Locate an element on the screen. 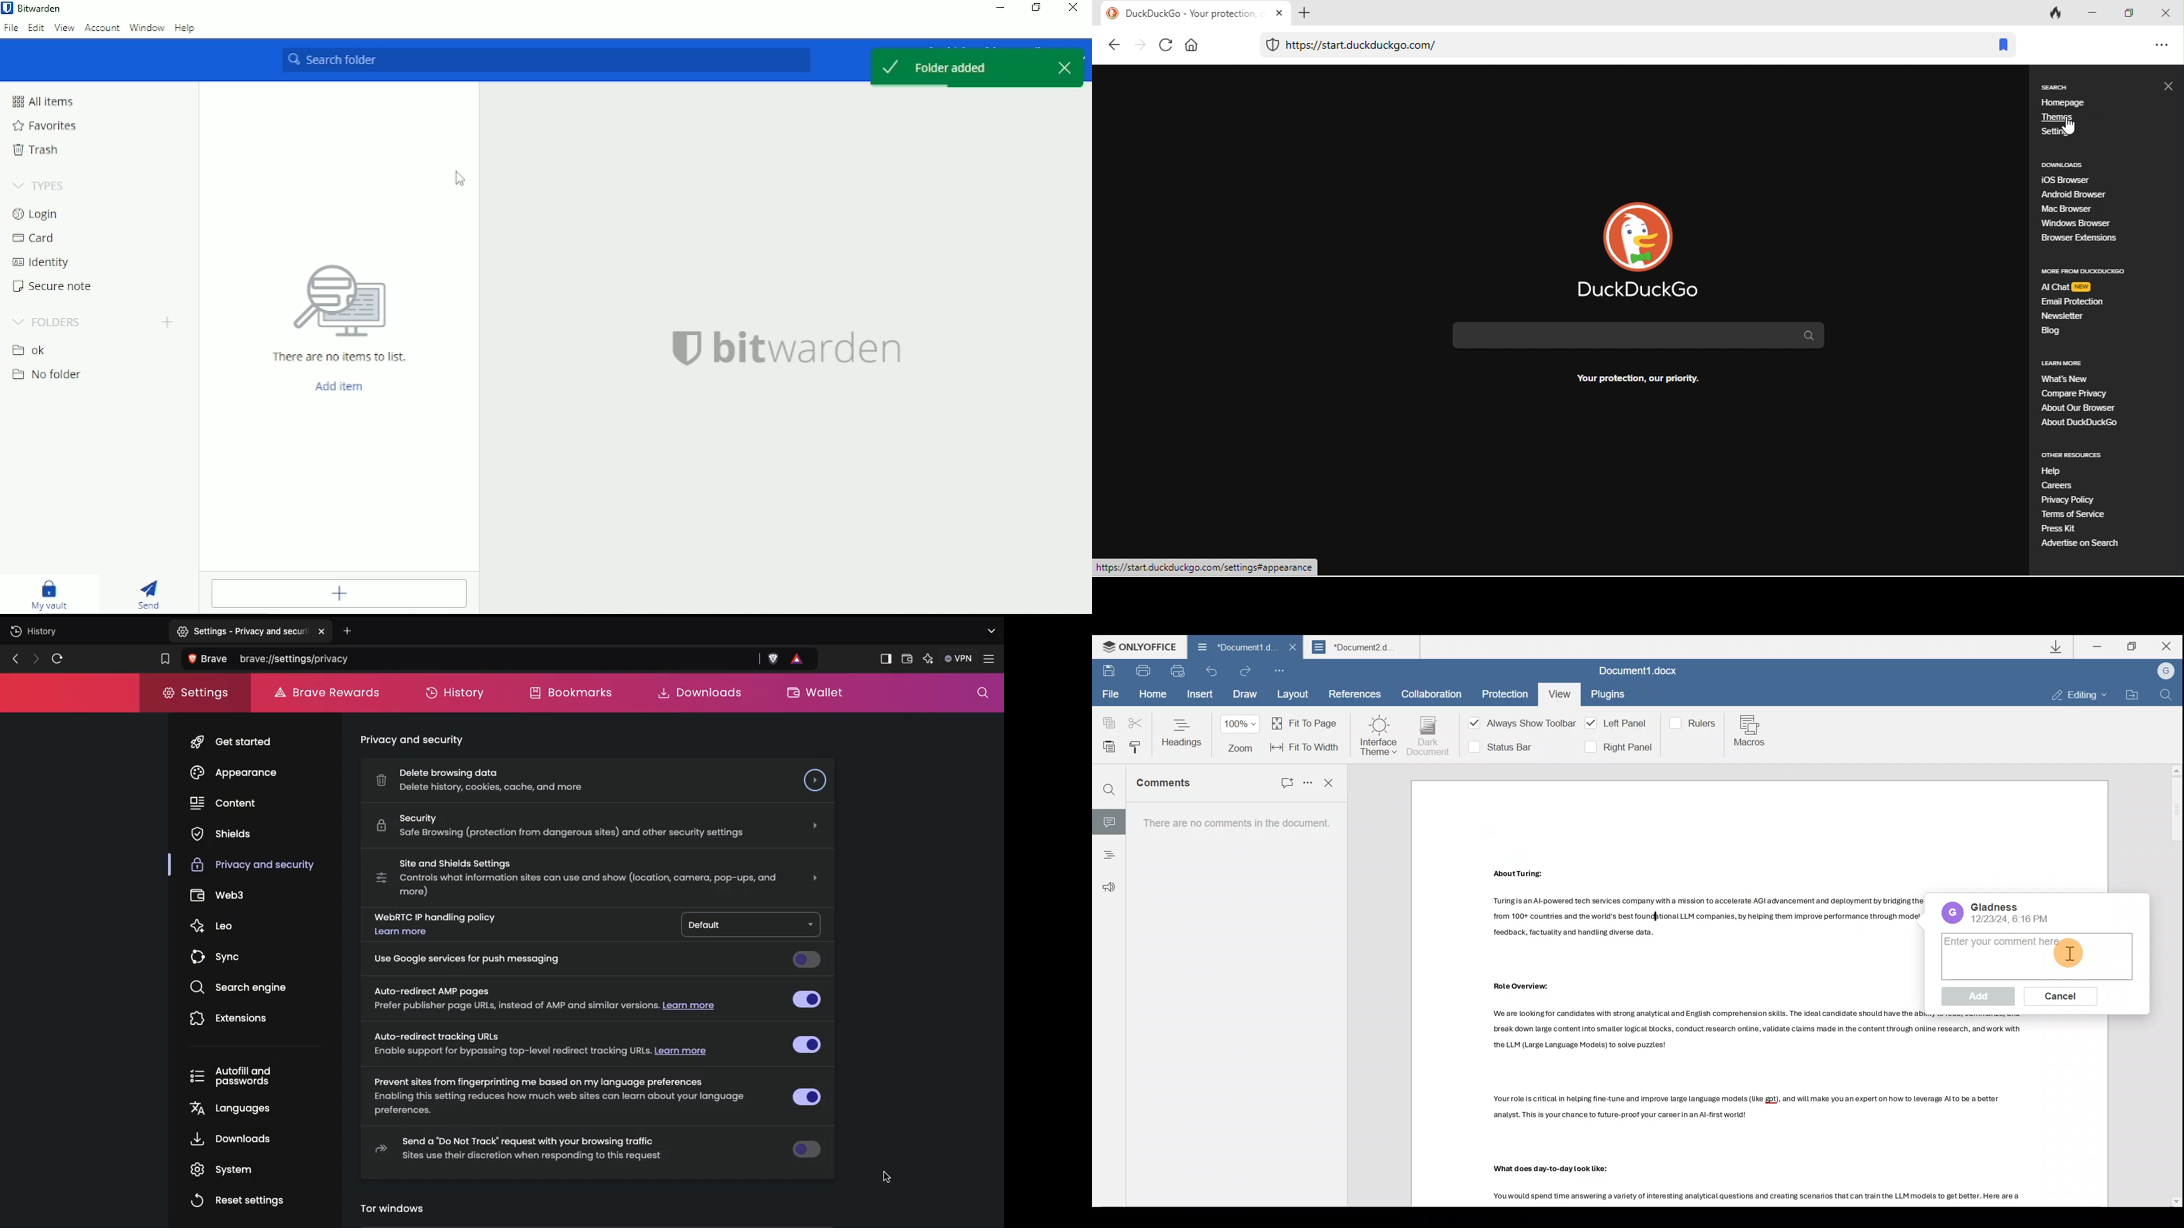   is located at coordinates (1757, 1196).